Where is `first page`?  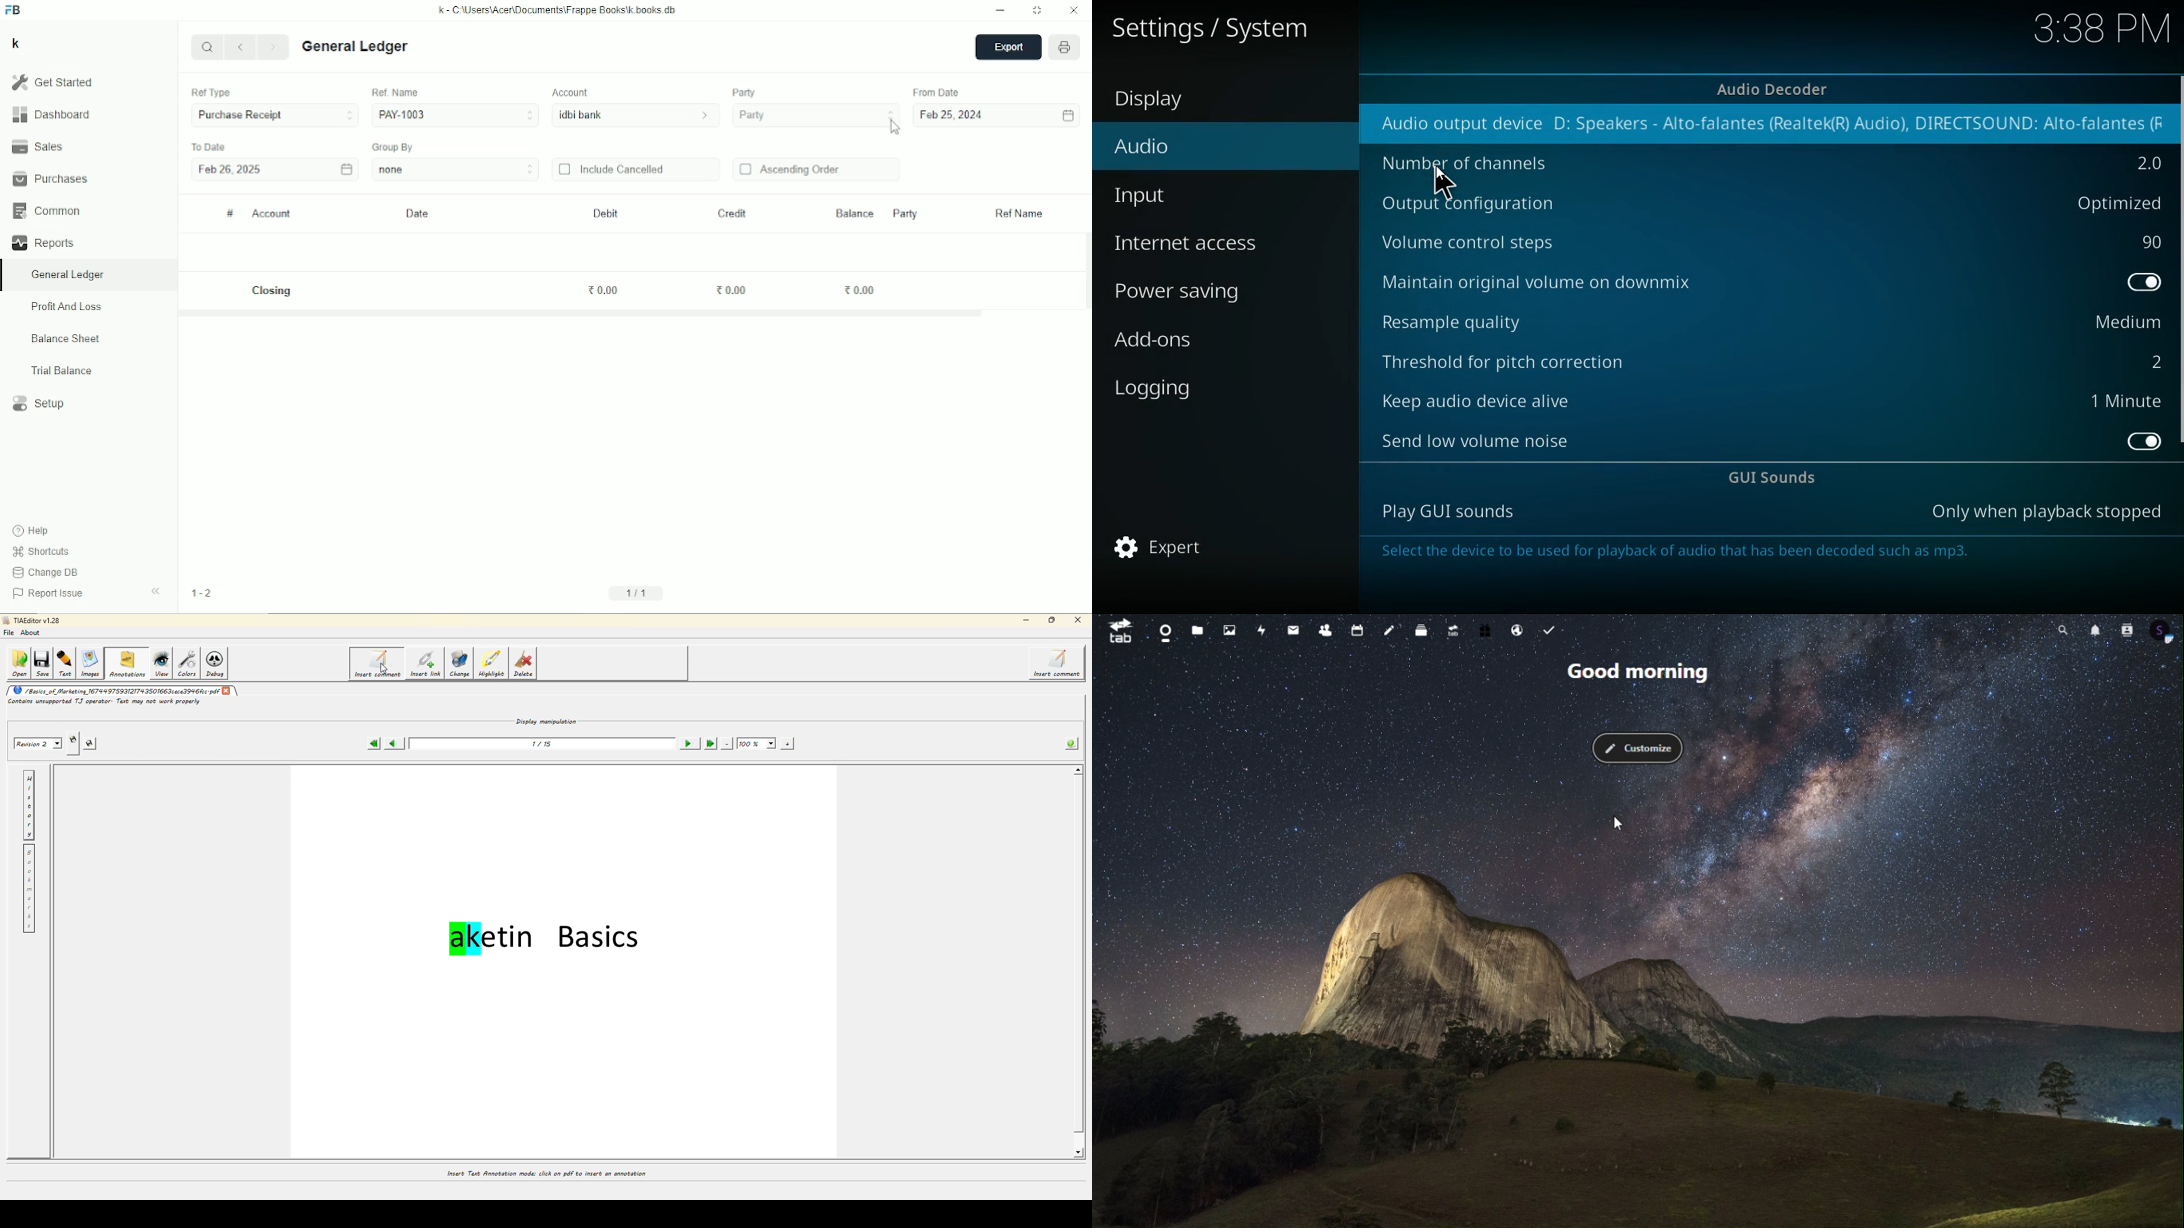 first page is located at coordinates (373, 744).